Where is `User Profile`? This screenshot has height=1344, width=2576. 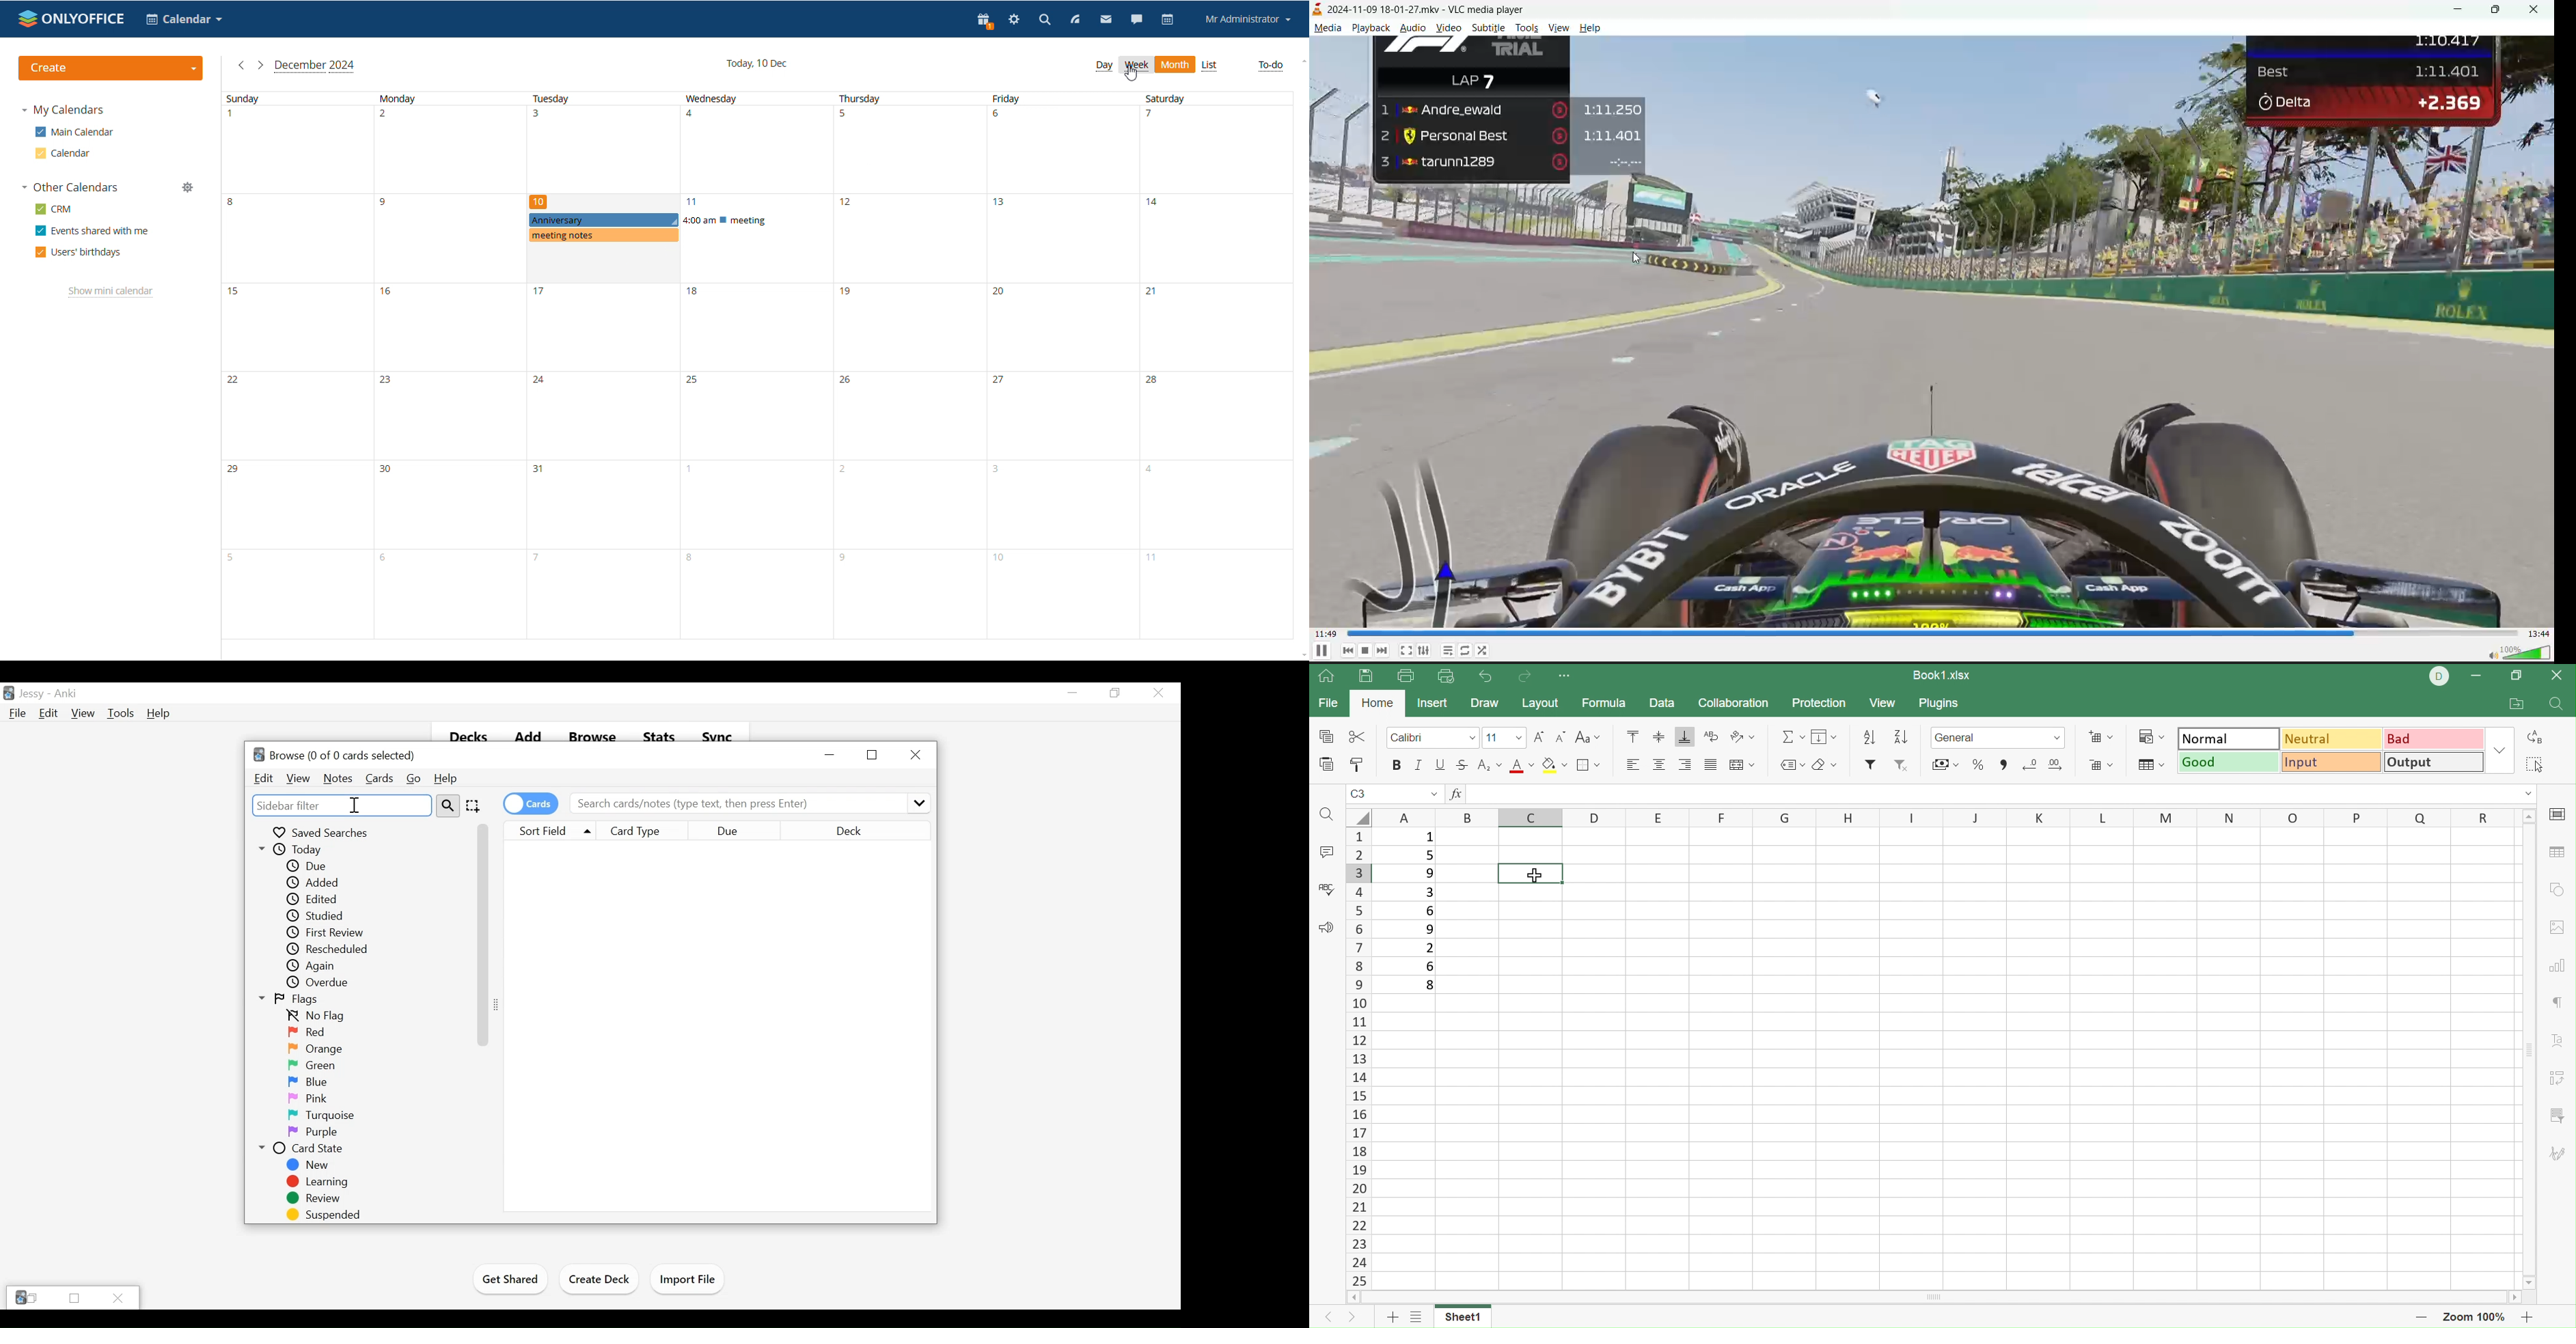
User Profile is located at coordinates (31, 695).